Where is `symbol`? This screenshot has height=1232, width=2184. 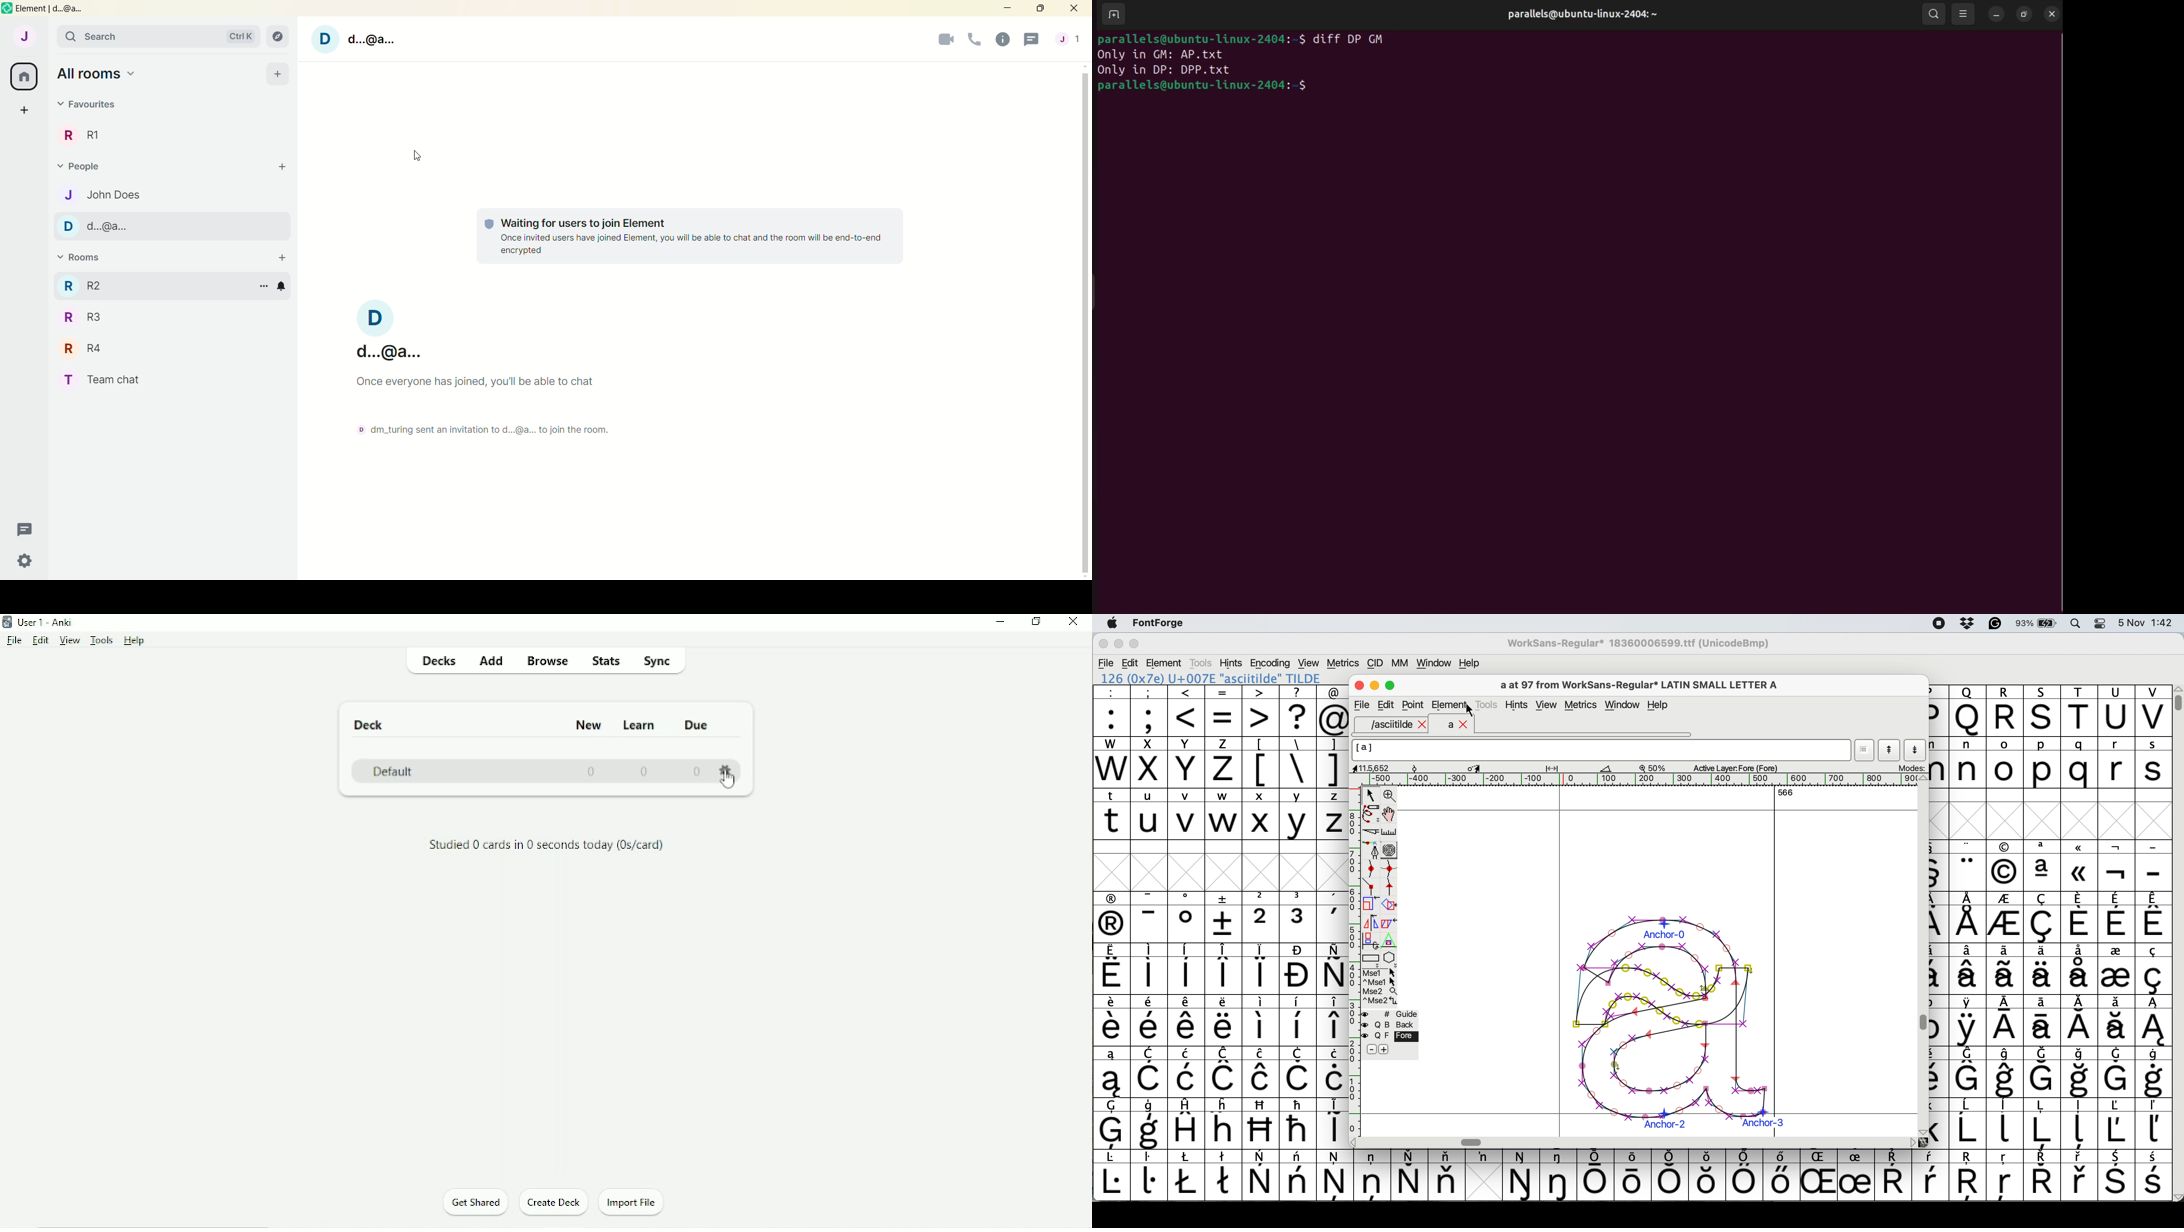 symbol is located at coordinates (1188, 1124).